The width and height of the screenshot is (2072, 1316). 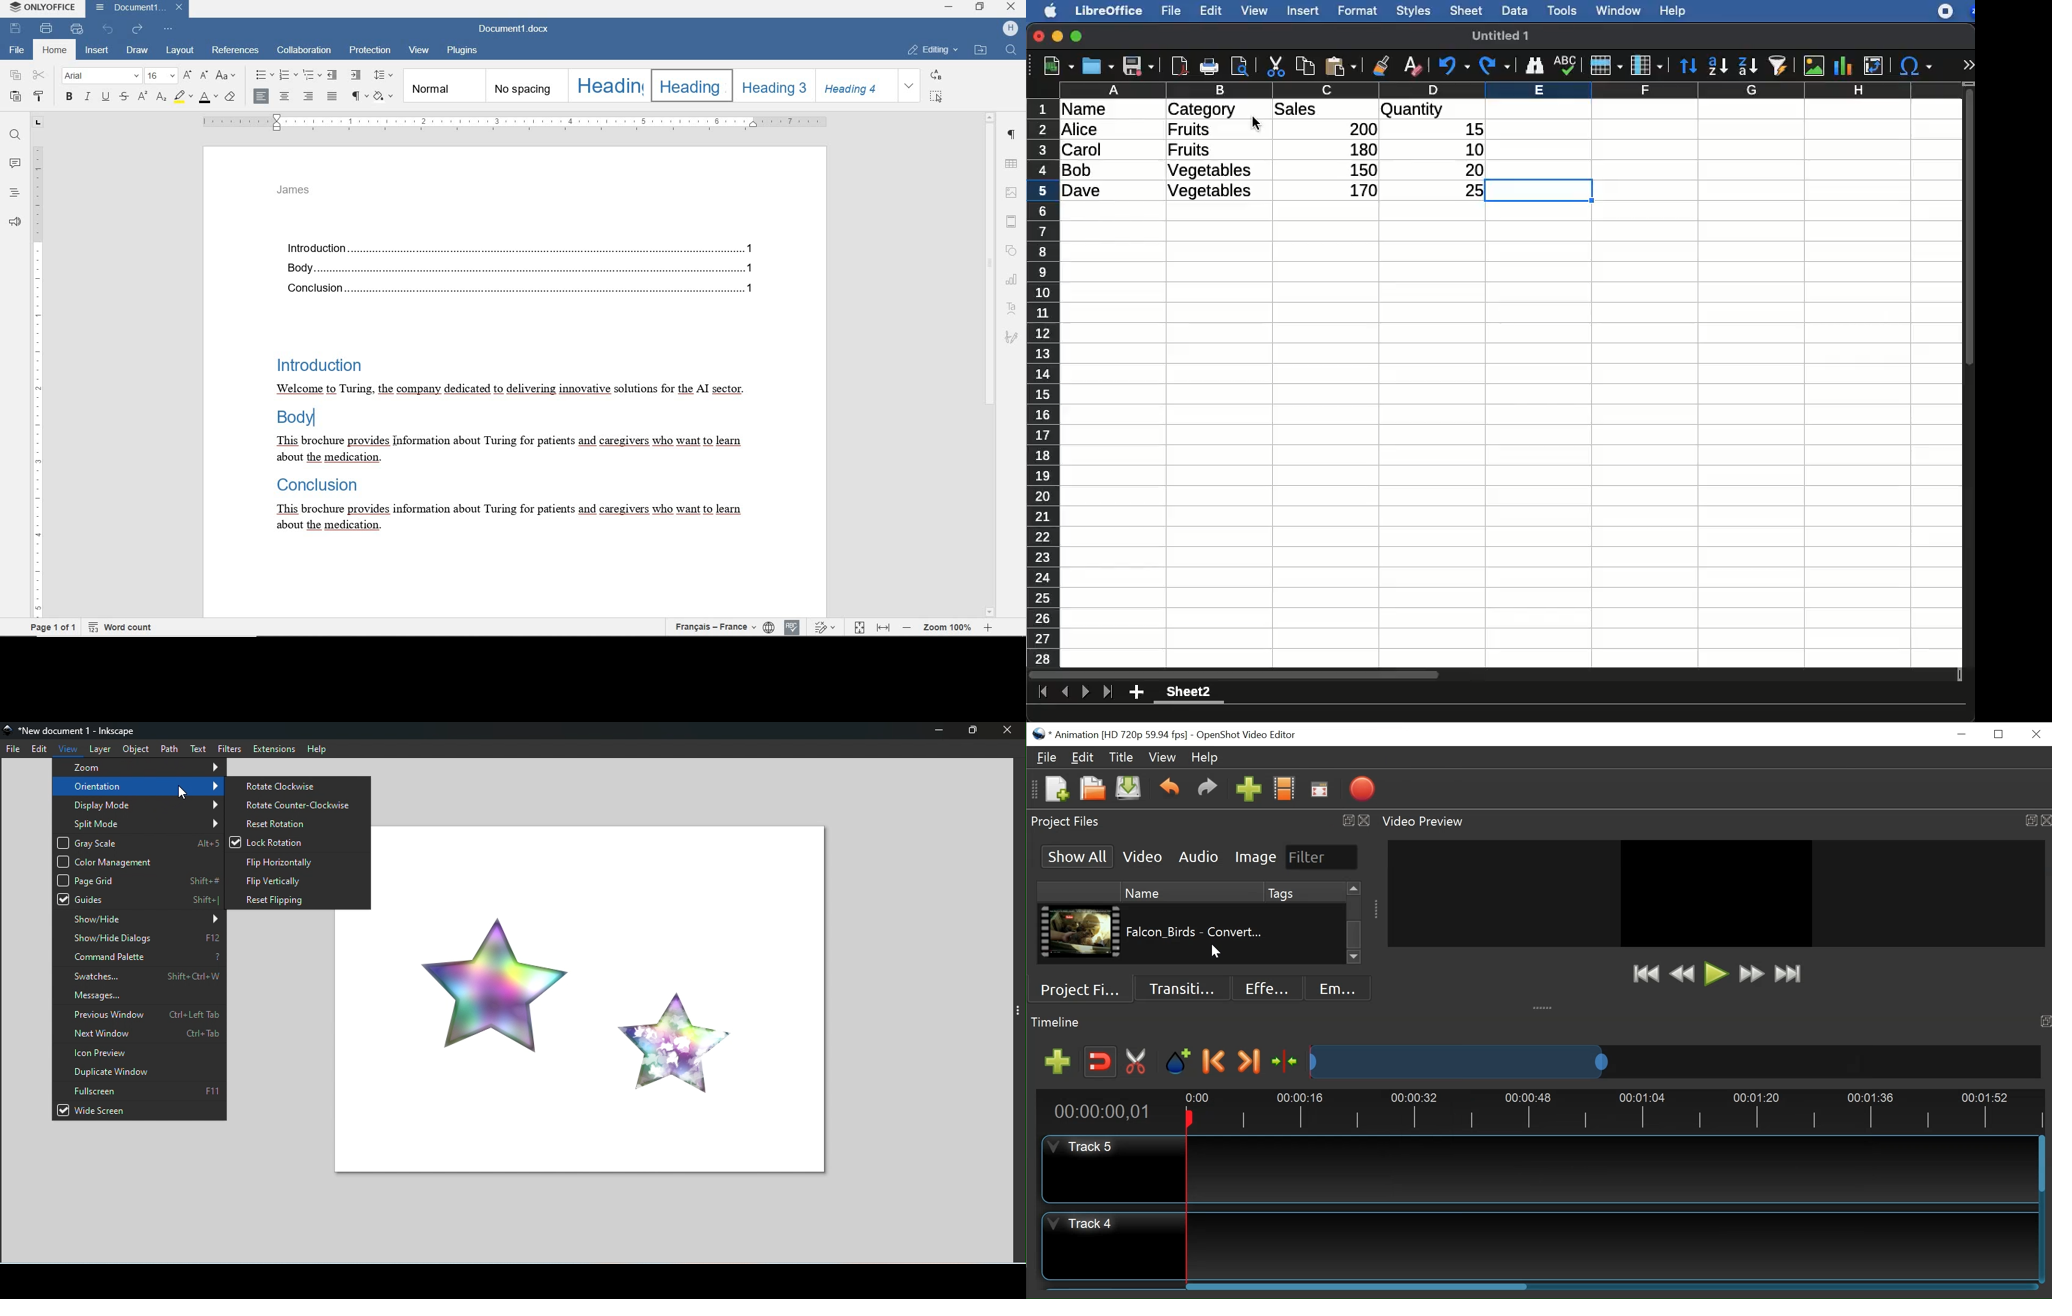 I want to click on JUSTIFIED, so click(x=332, y=96).